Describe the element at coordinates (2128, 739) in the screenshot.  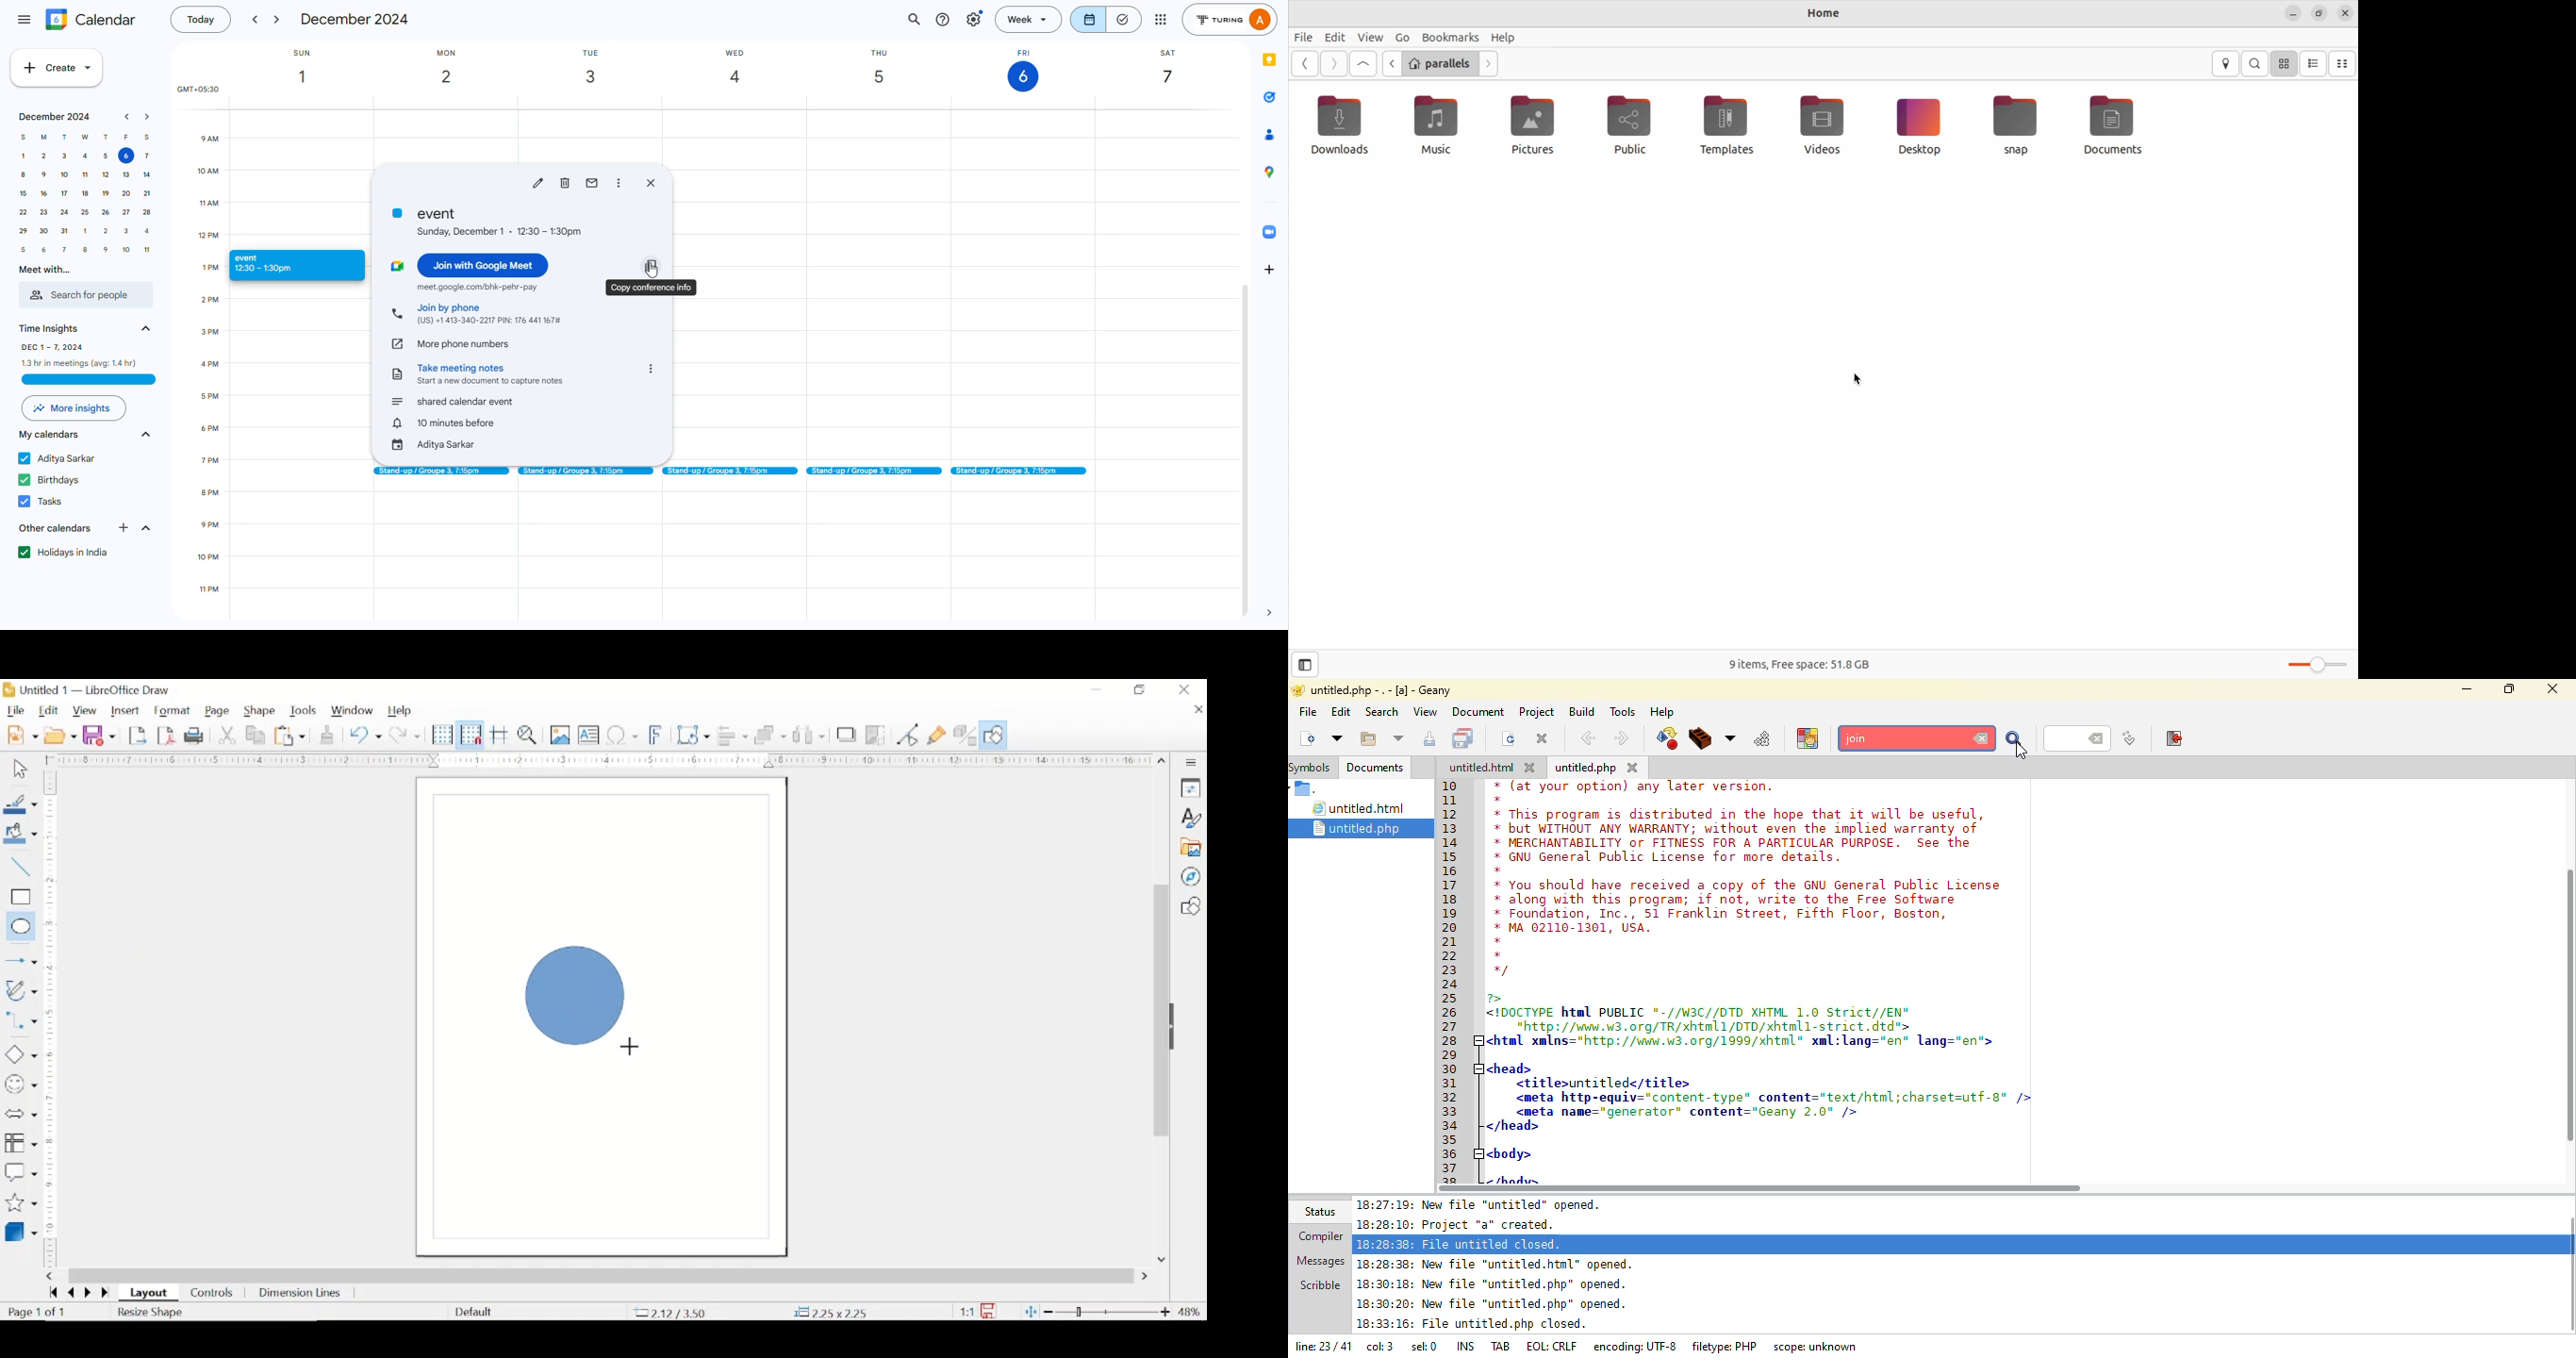
I see `jump to line` at that location.